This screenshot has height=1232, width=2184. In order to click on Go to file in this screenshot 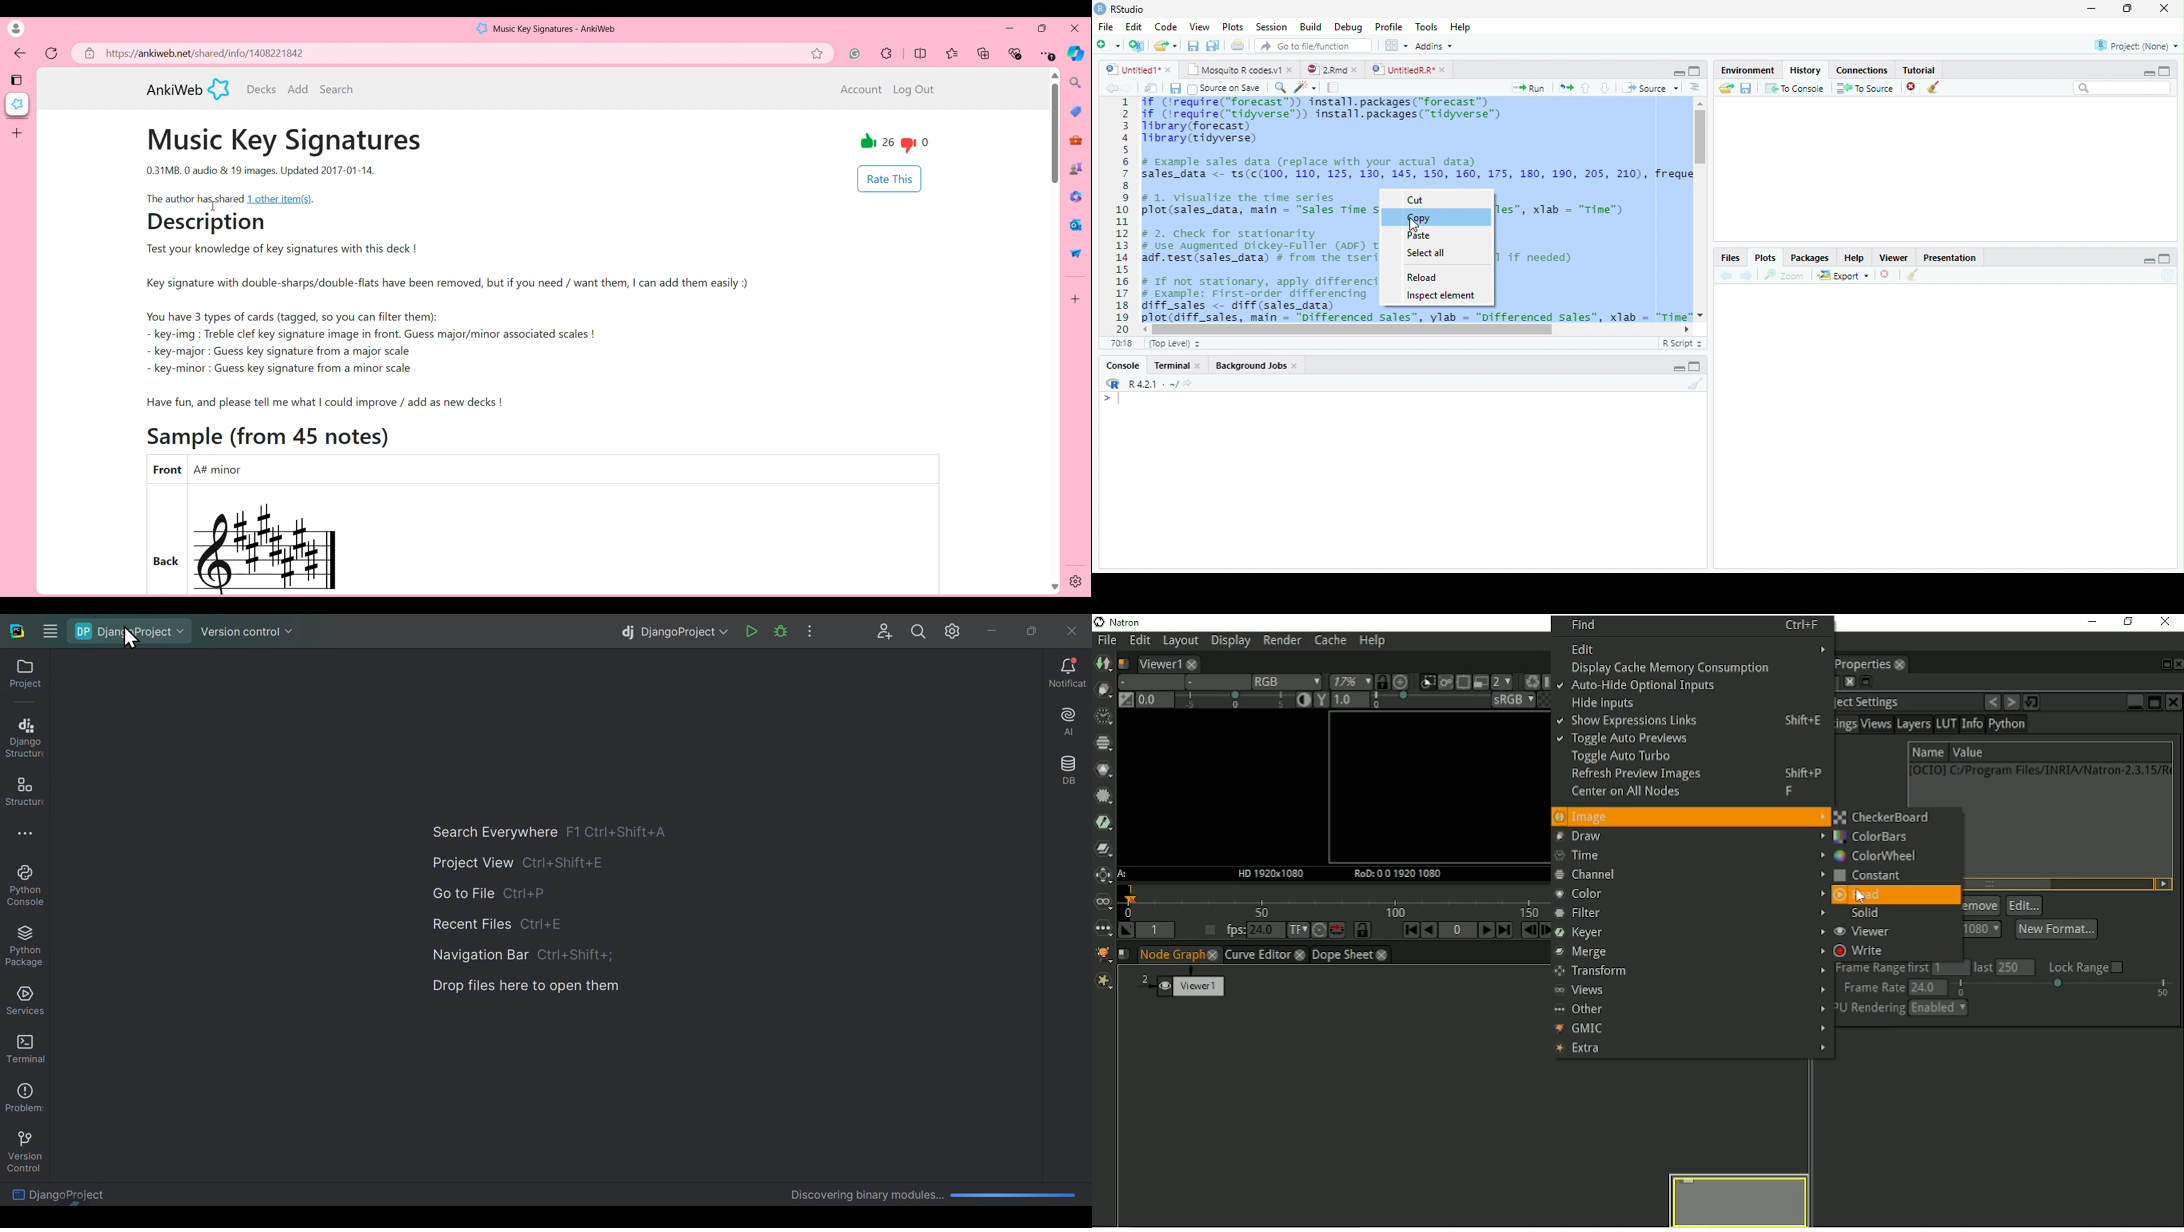, I will do `click(460, 894)`.